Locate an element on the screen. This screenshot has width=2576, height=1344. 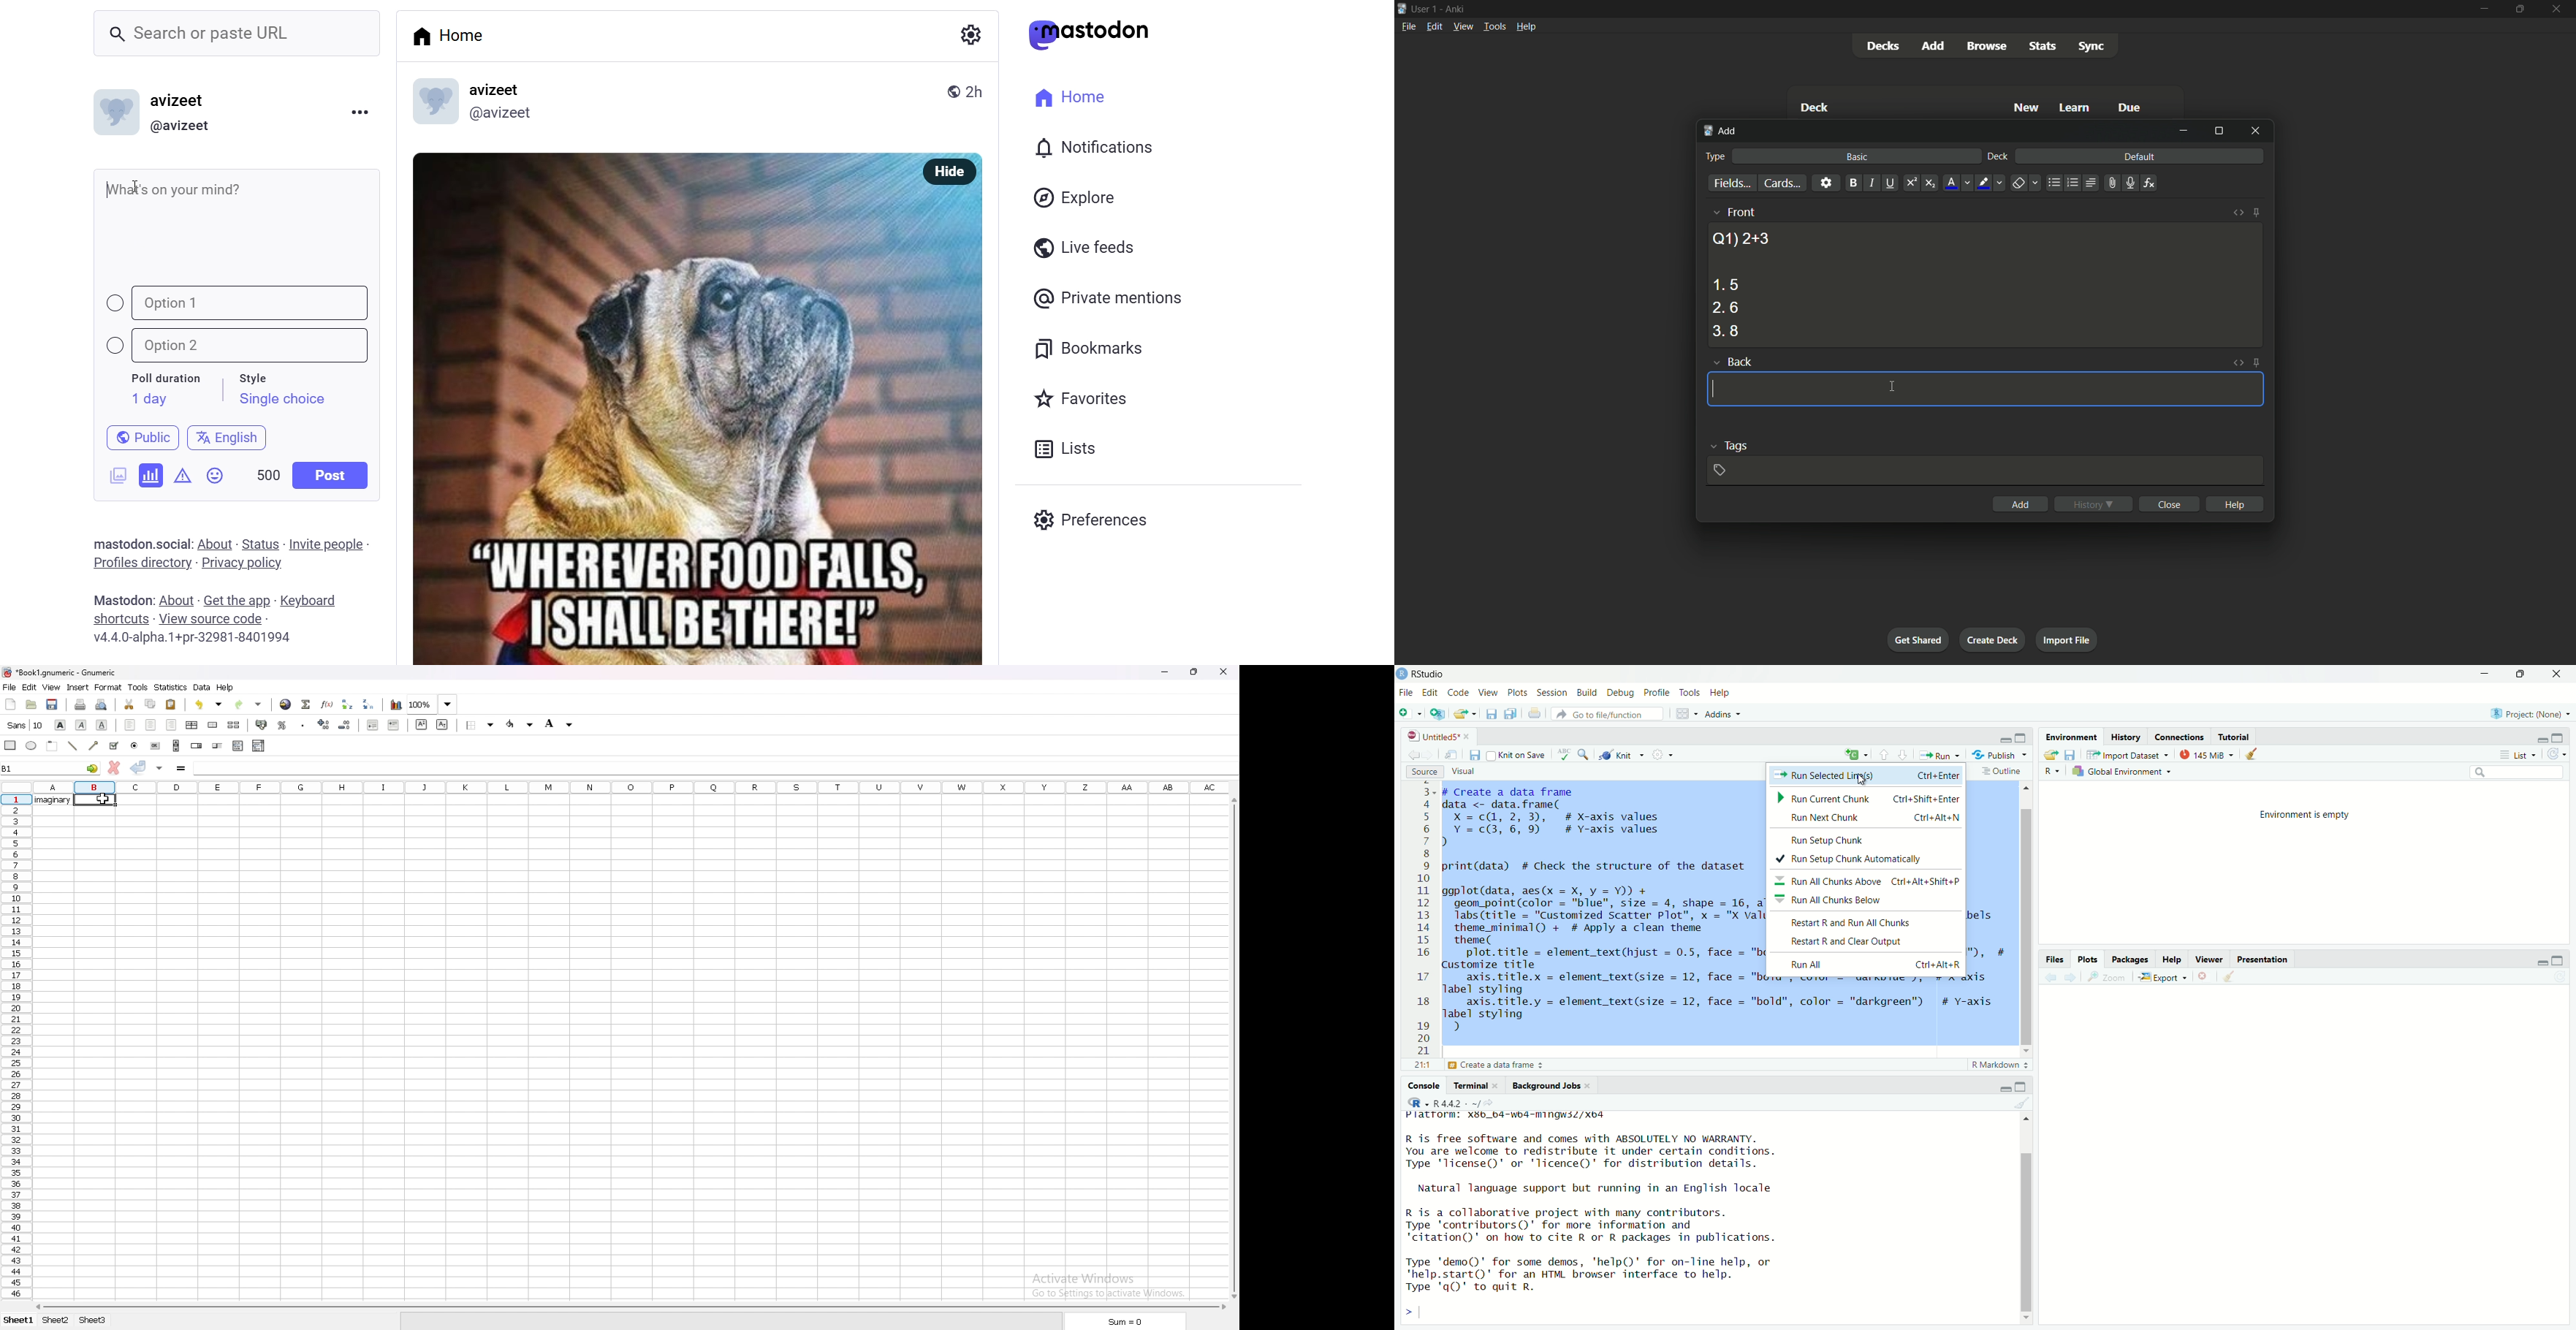
R is located at coordinates (2048, 771).